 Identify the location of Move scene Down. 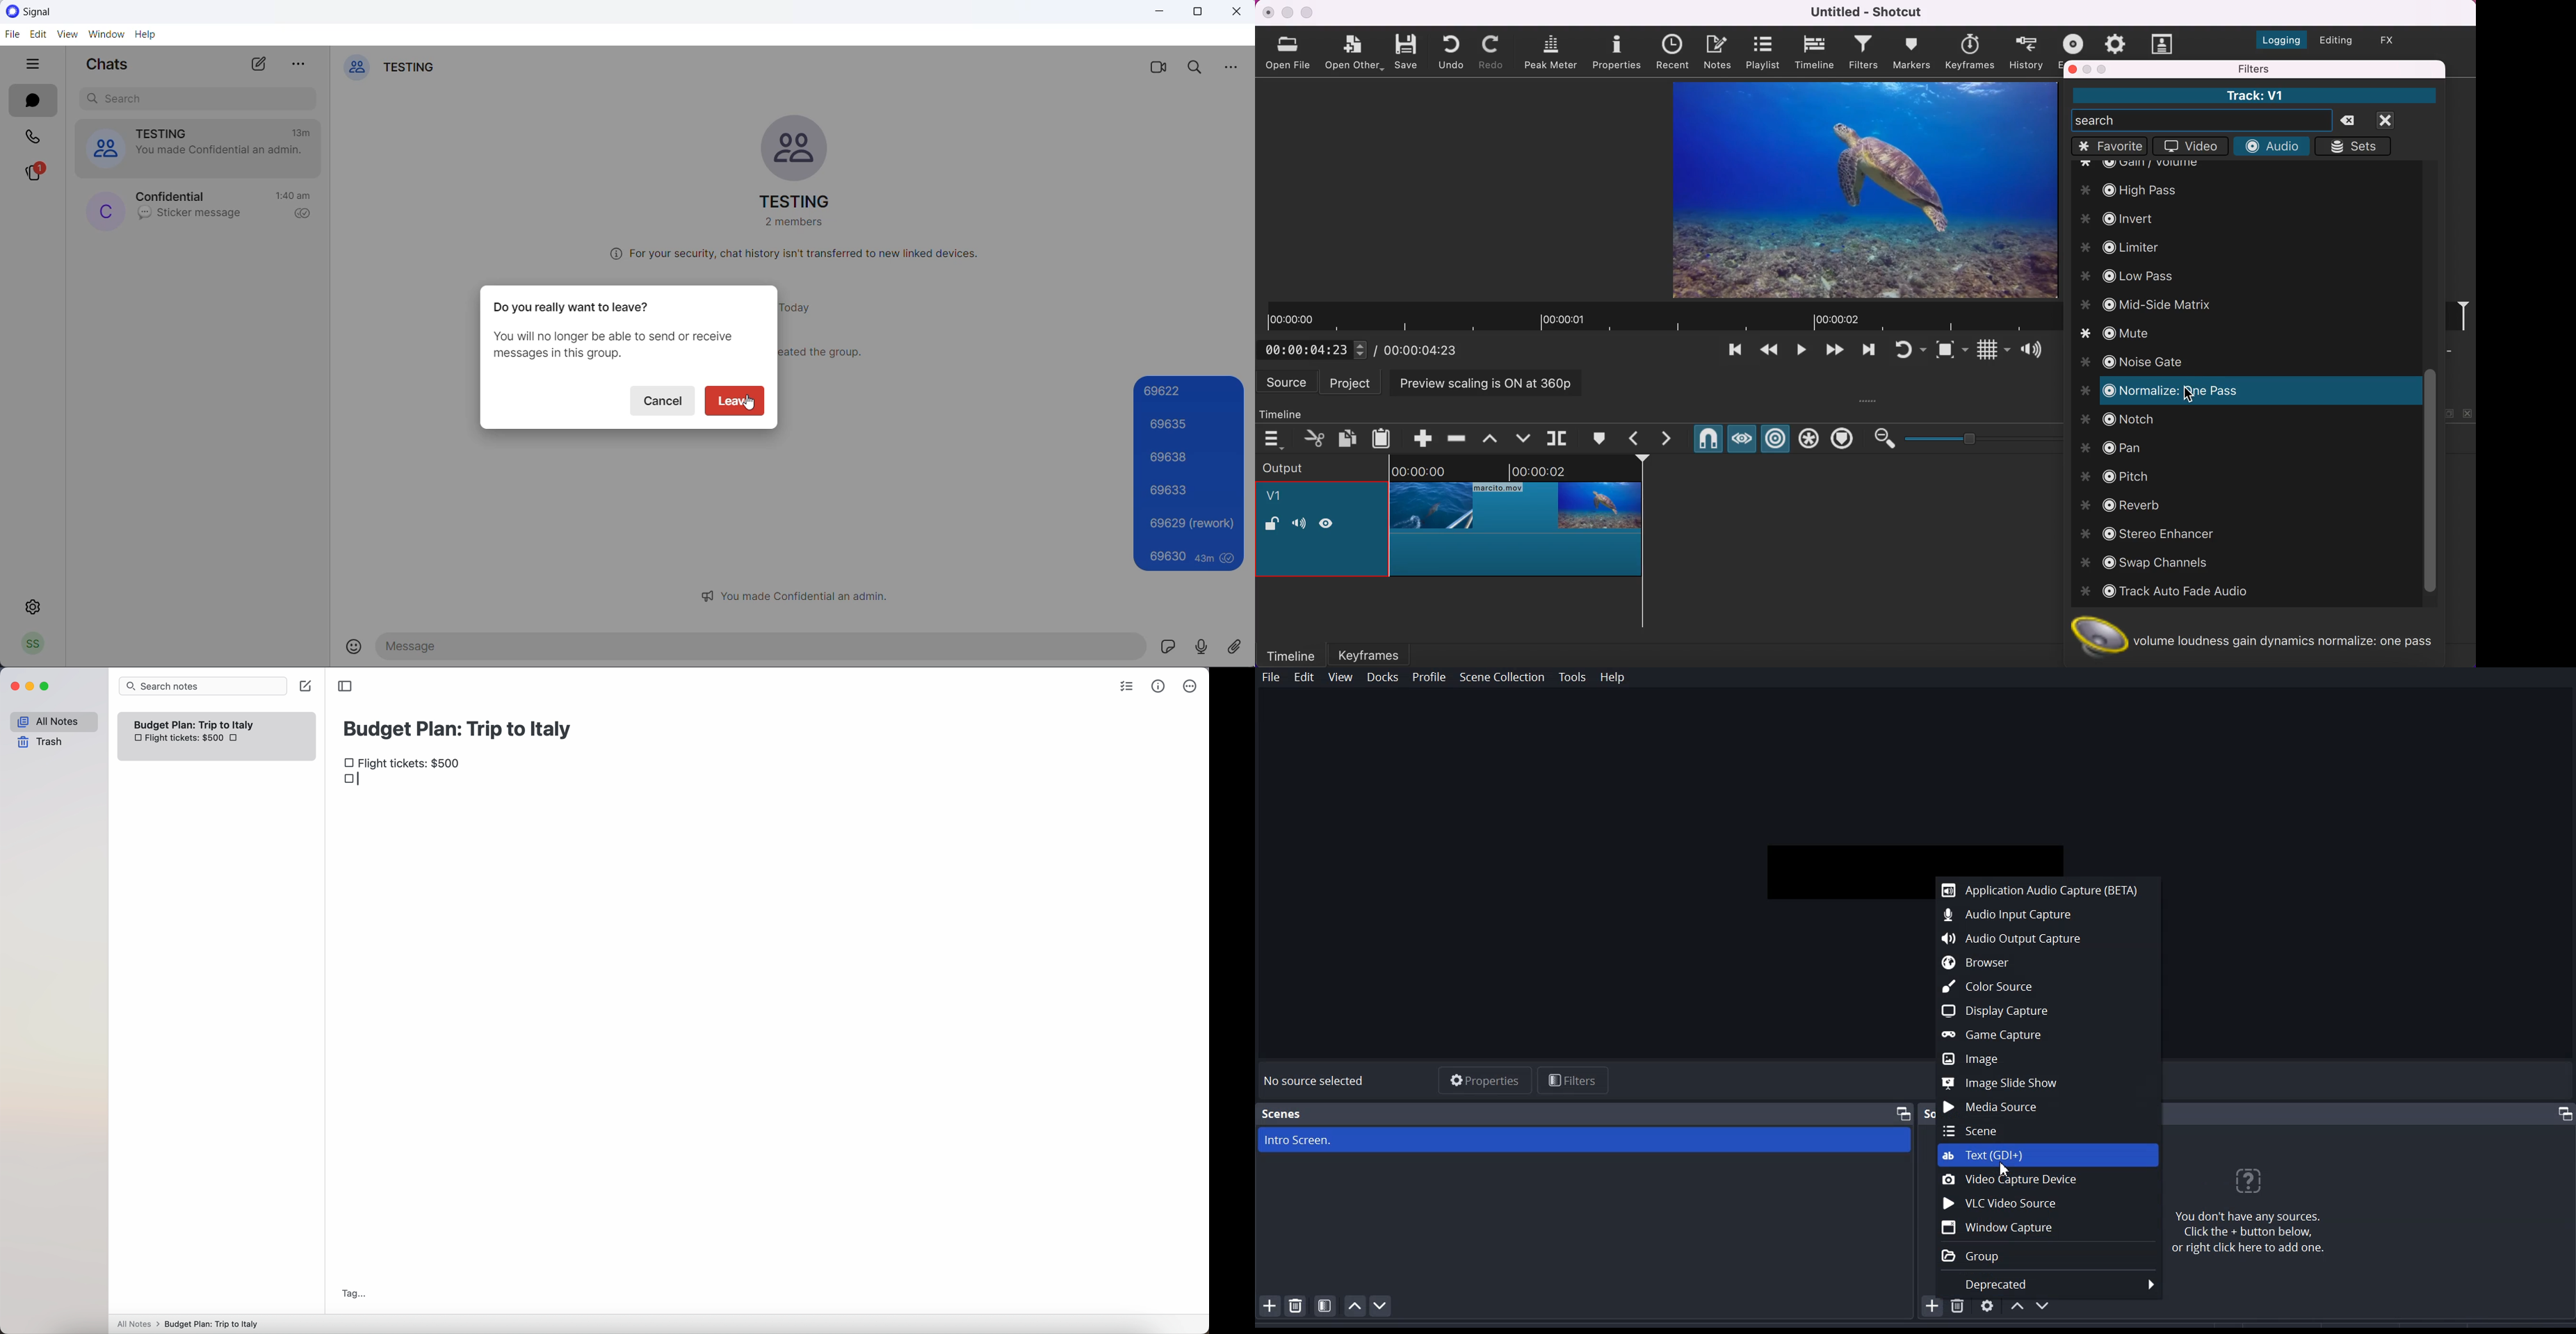
(1381, 1306).